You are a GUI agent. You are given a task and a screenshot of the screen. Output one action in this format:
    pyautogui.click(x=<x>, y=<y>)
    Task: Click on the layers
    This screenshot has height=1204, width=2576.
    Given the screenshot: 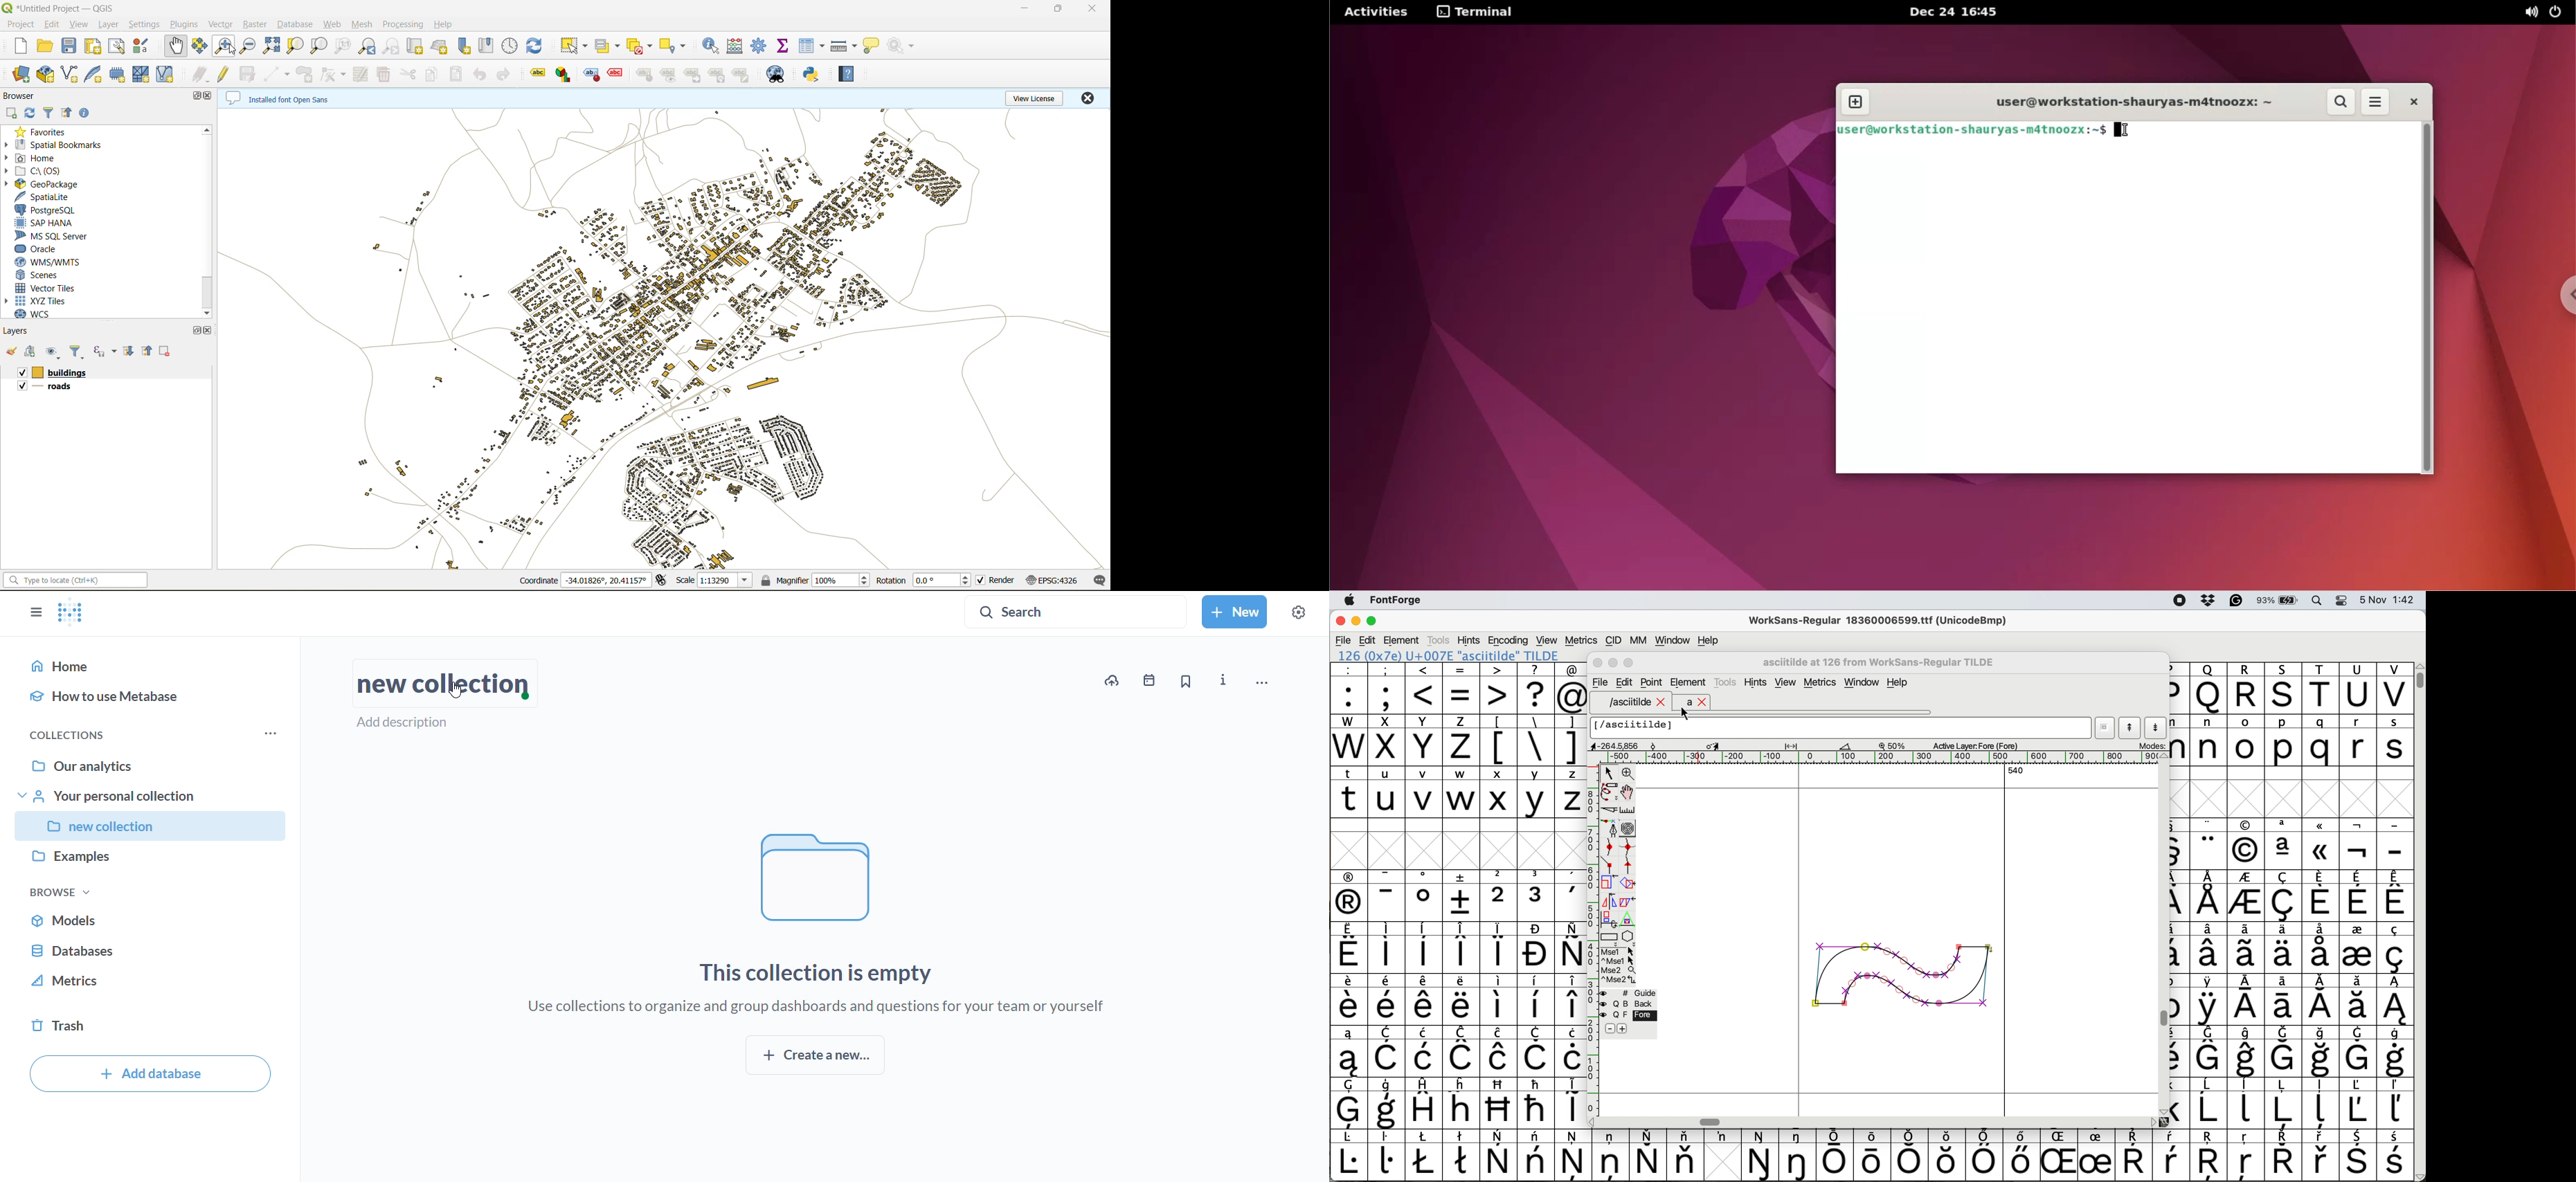 What is the action you would take?
    pyautogui.click(x=67, y=371)
    